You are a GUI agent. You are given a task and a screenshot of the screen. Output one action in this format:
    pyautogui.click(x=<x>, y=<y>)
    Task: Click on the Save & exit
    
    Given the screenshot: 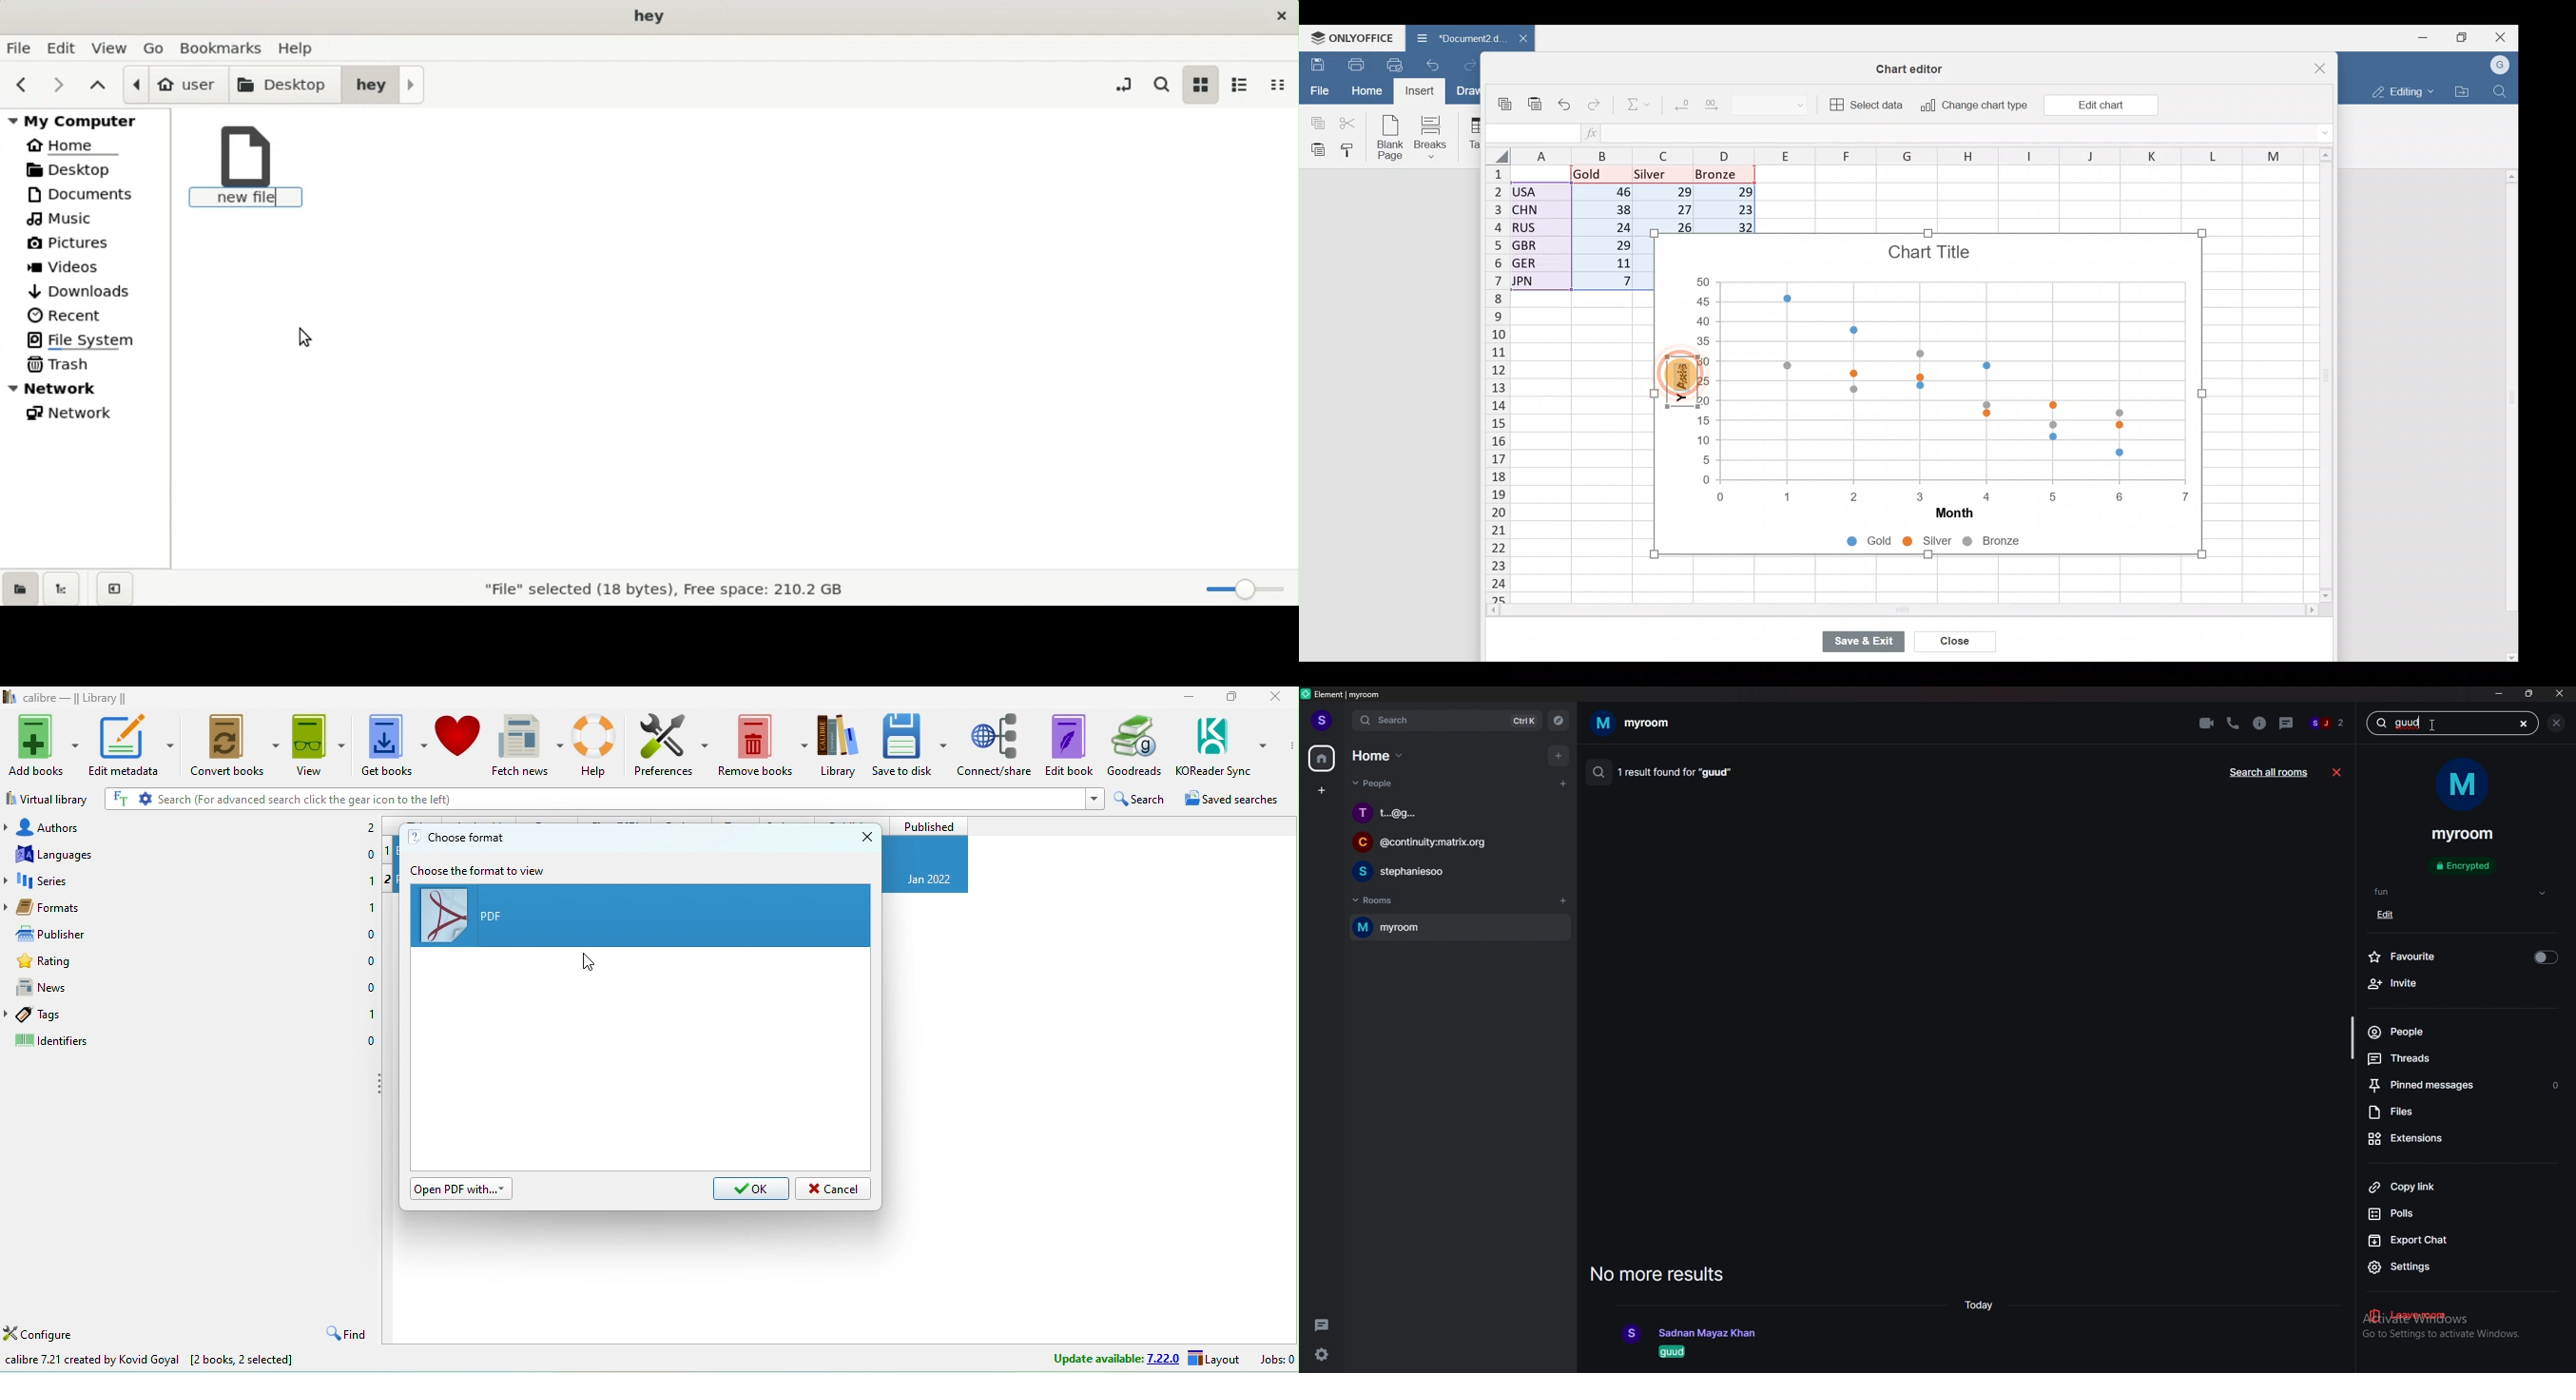 What is the action you would take?
    pyautogui.click(x=1867, y=638)
    